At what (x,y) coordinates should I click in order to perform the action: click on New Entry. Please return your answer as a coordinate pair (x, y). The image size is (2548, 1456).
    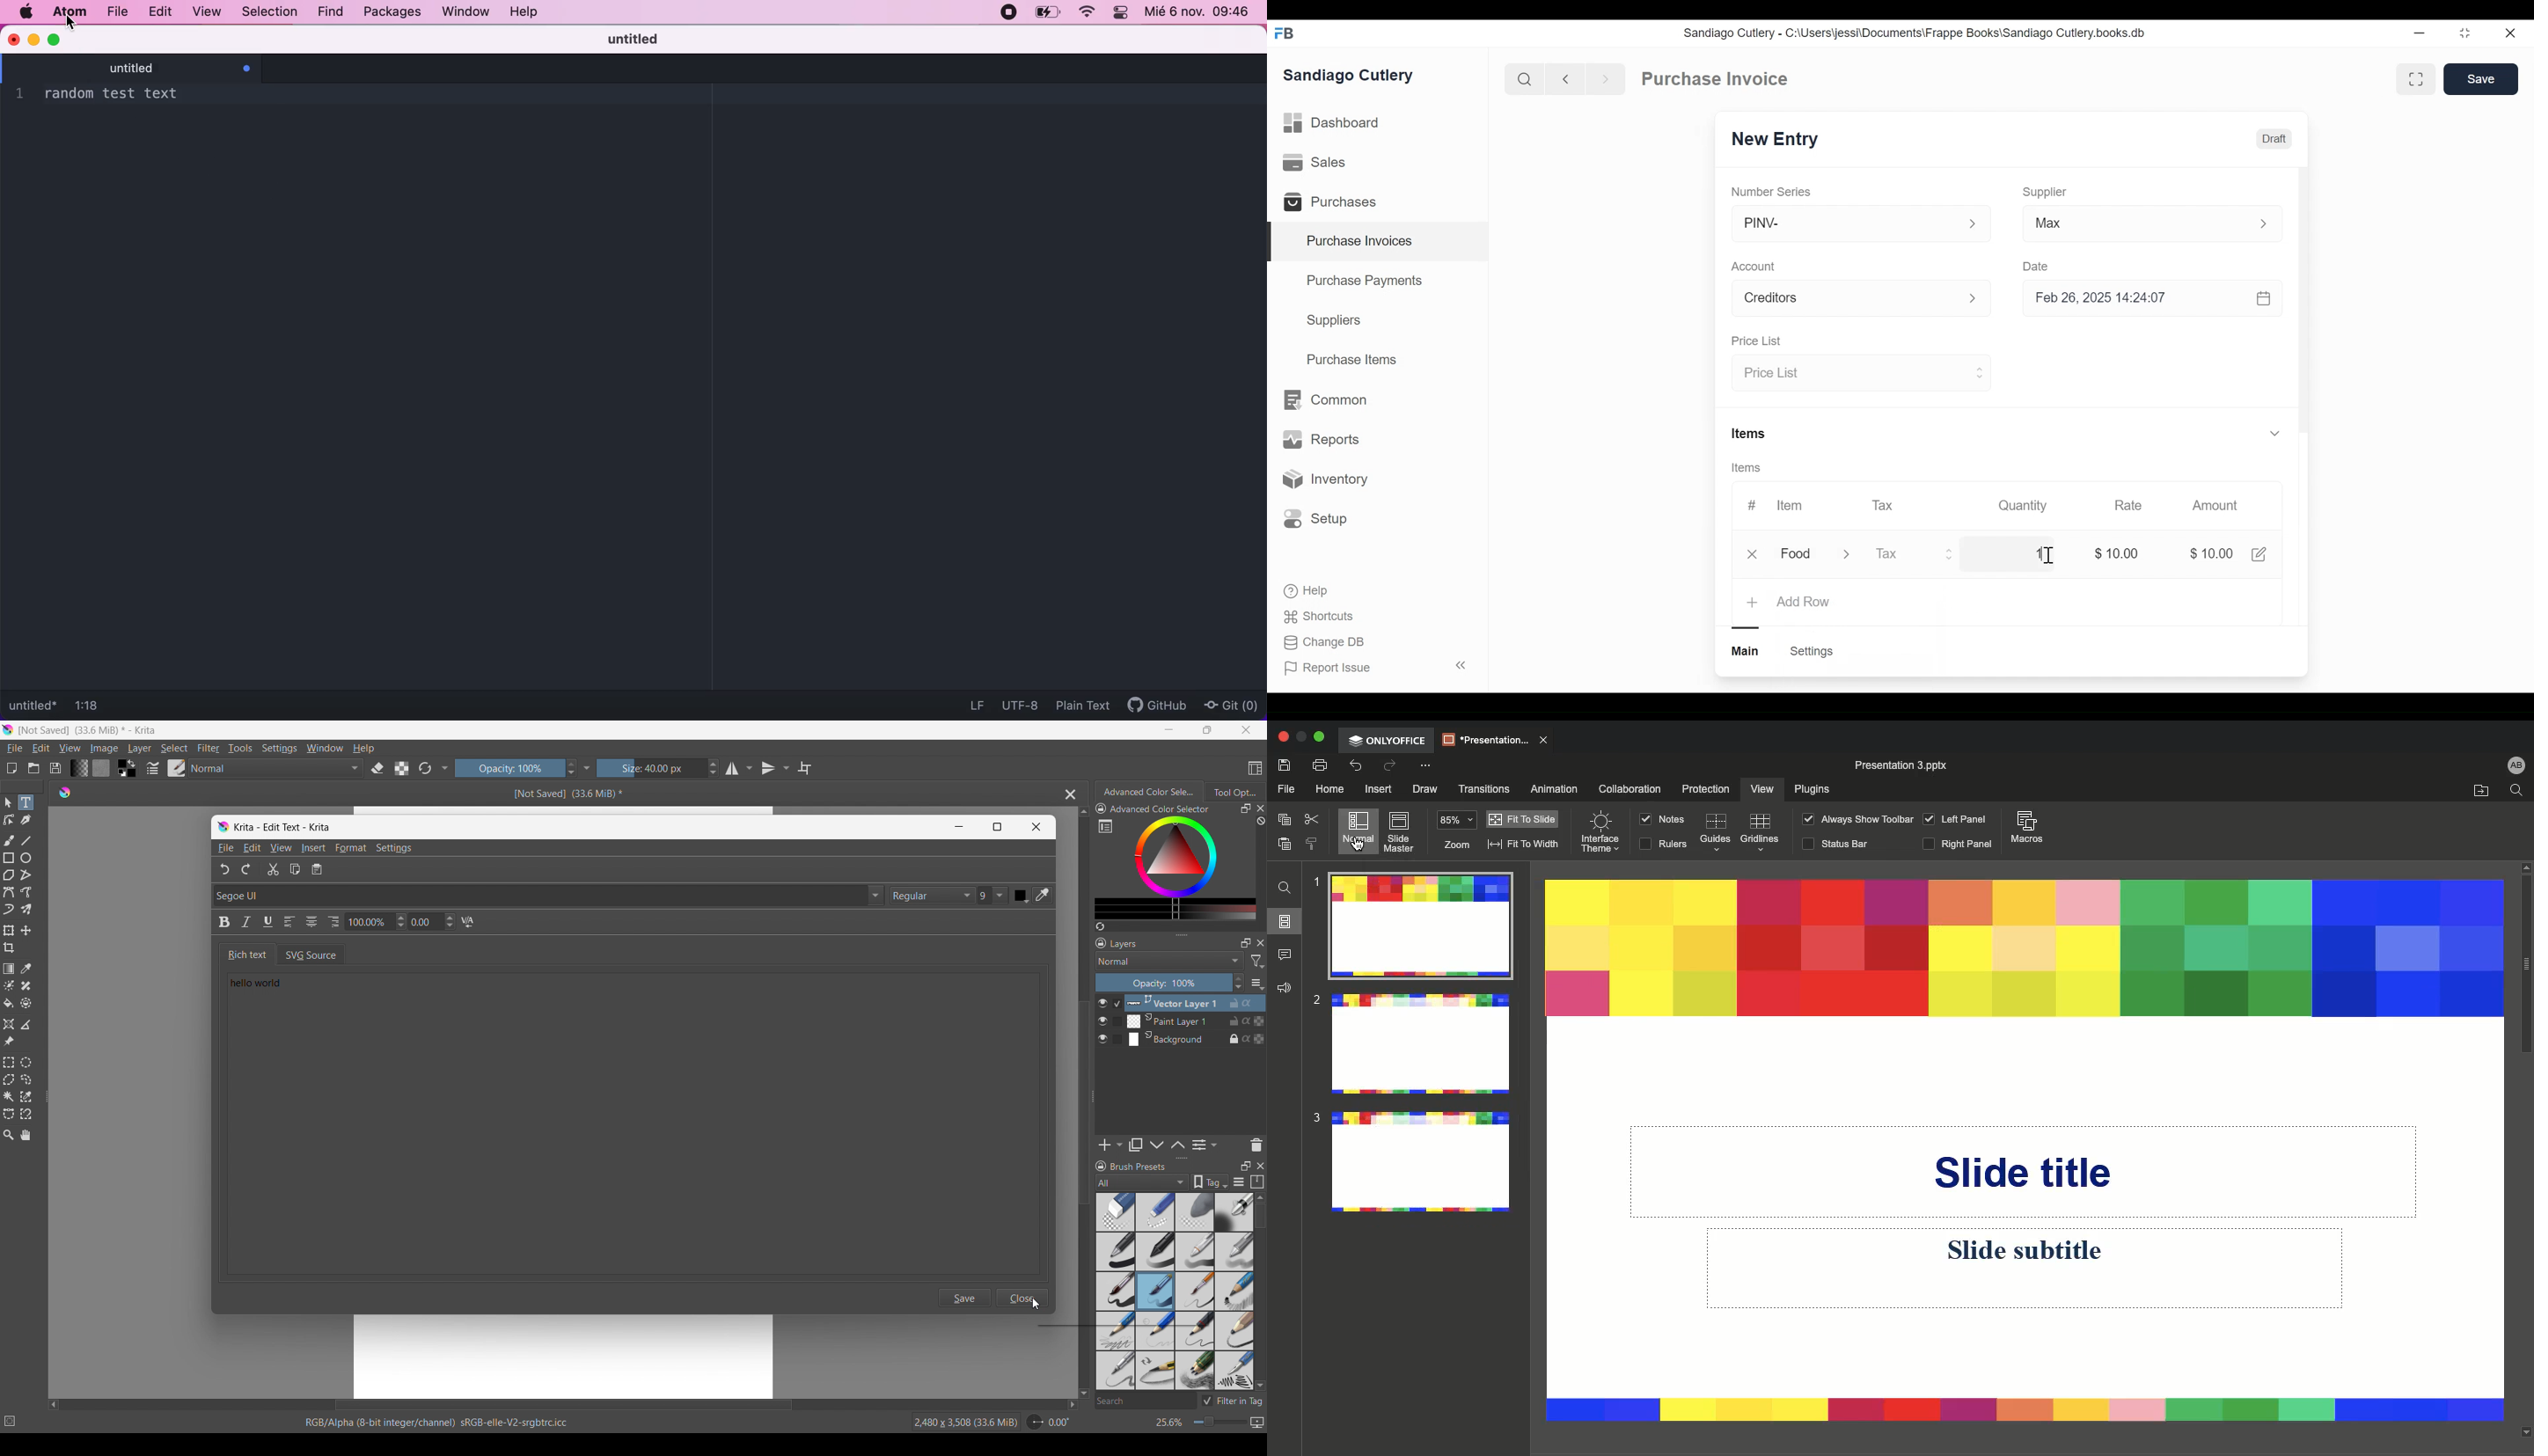
    Looking at the image, I should click on (1778, 140).